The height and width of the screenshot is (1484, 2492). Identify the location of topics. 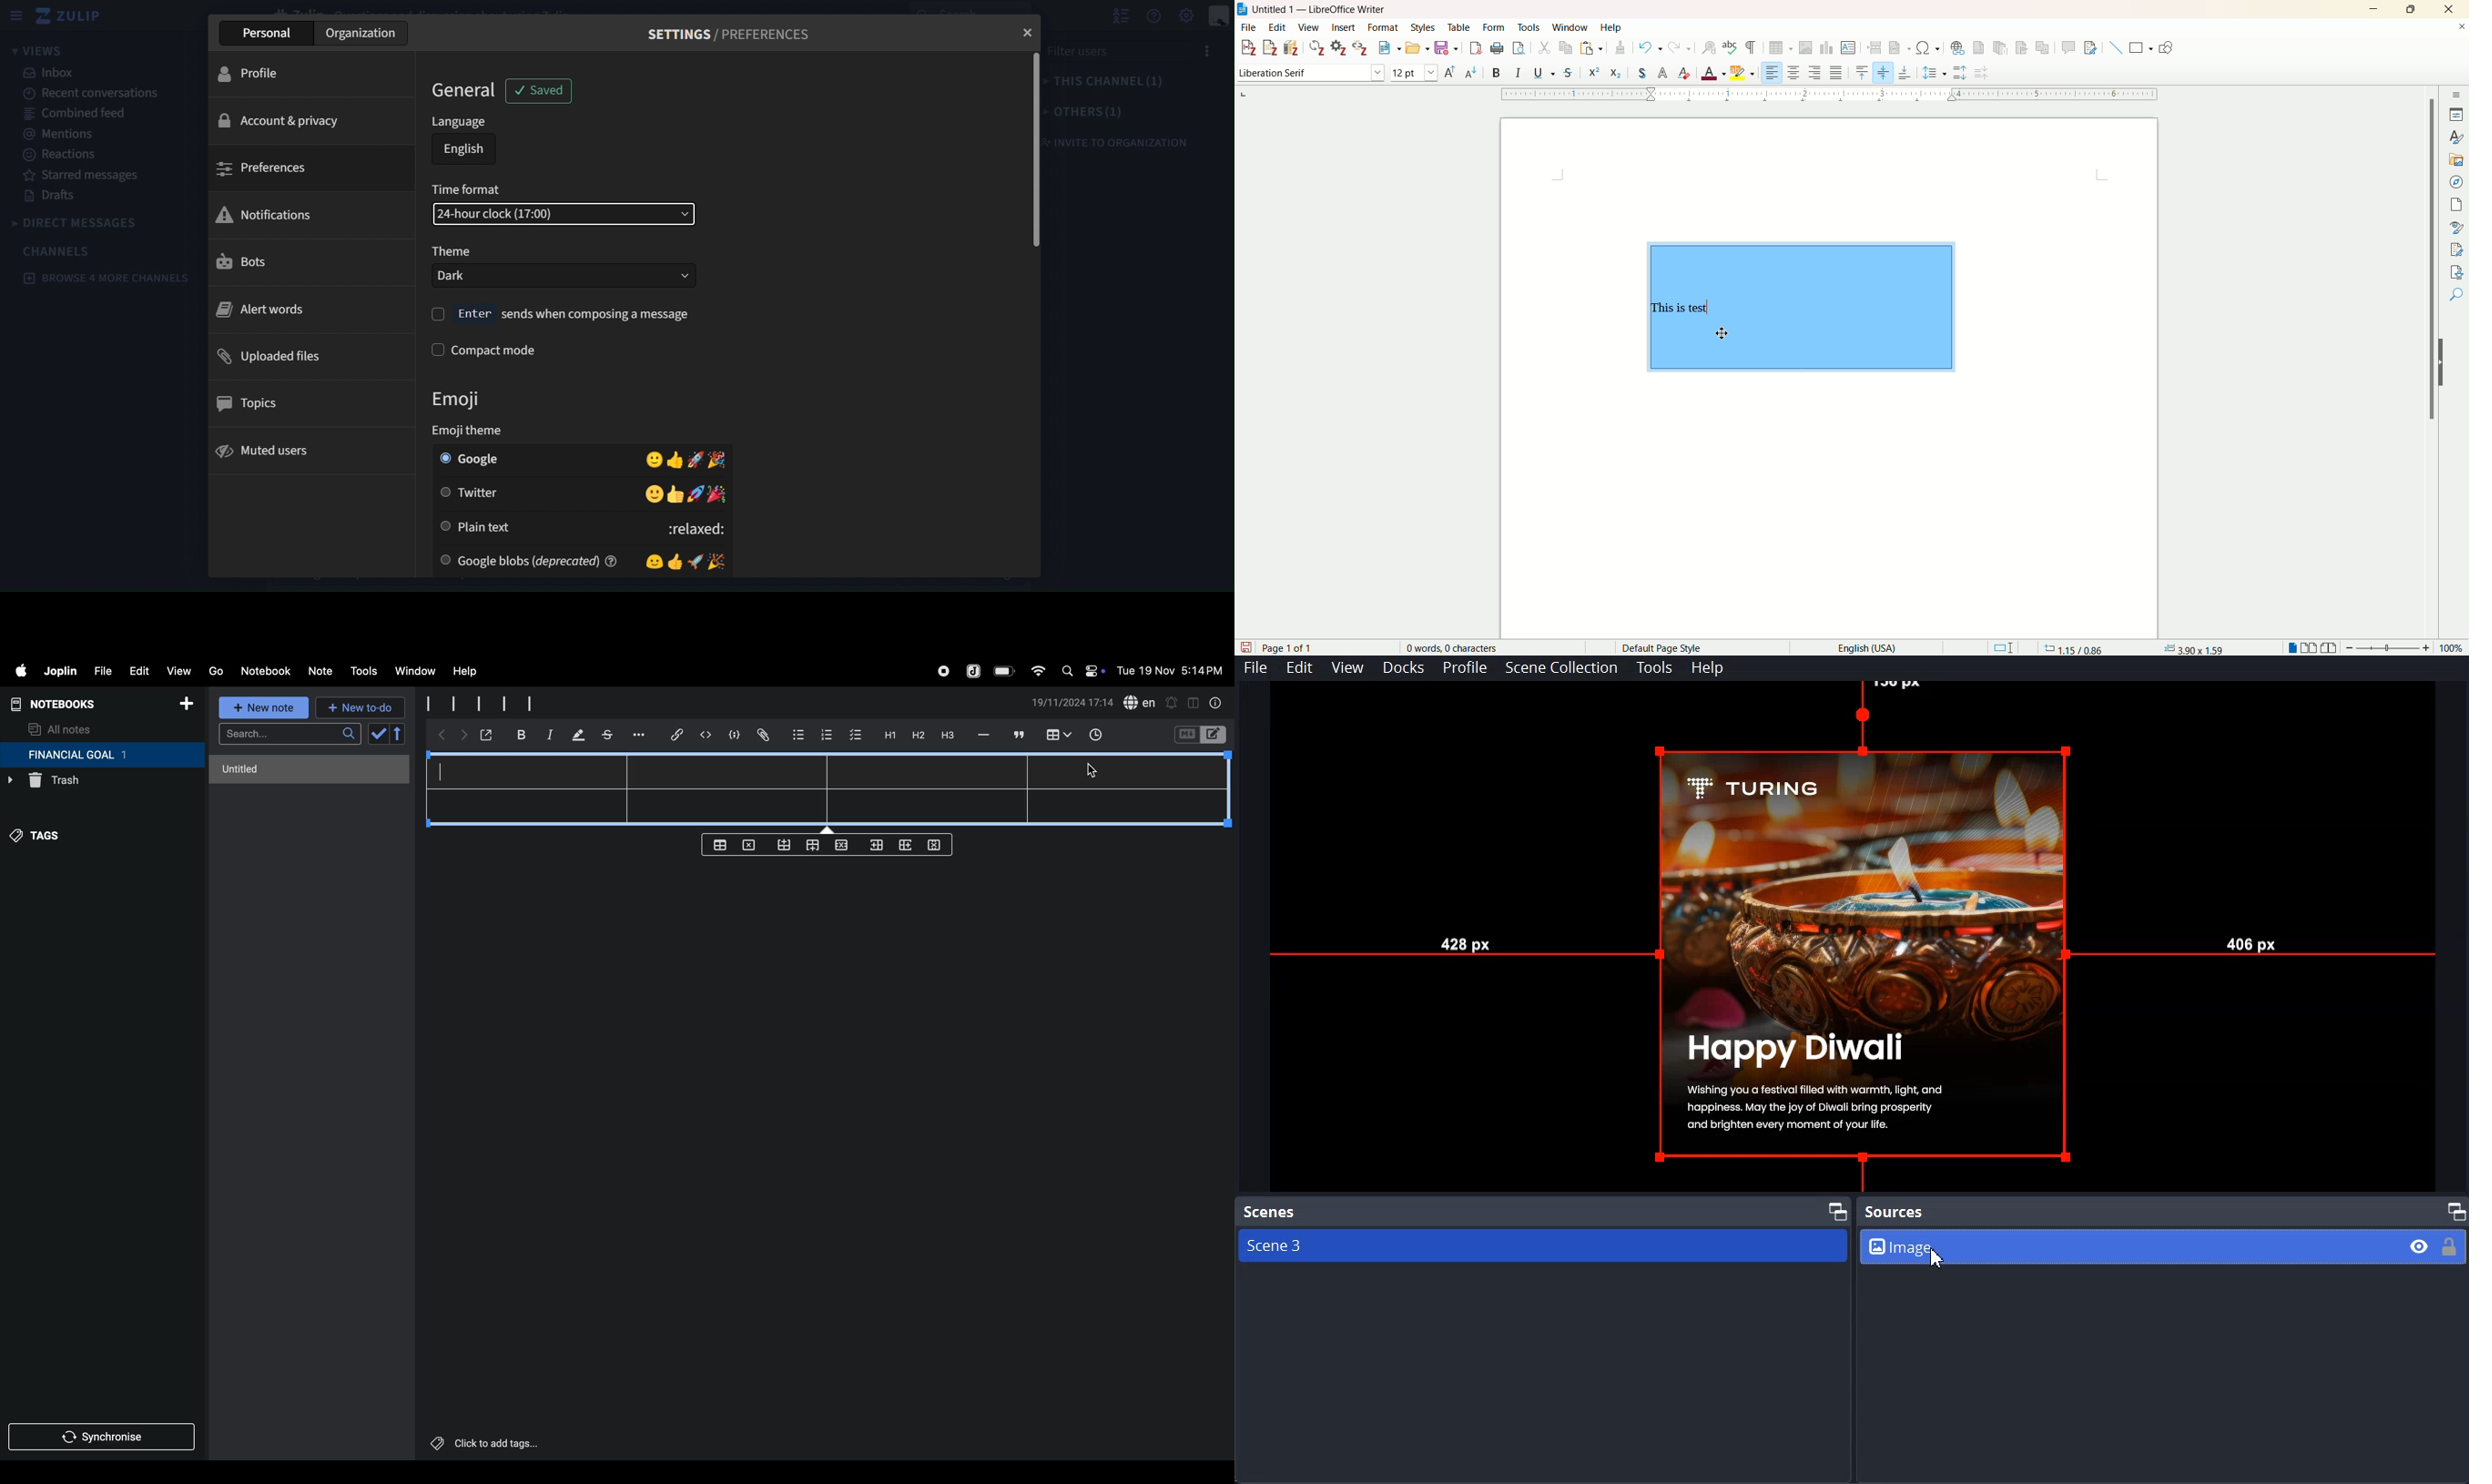
(302, 403).